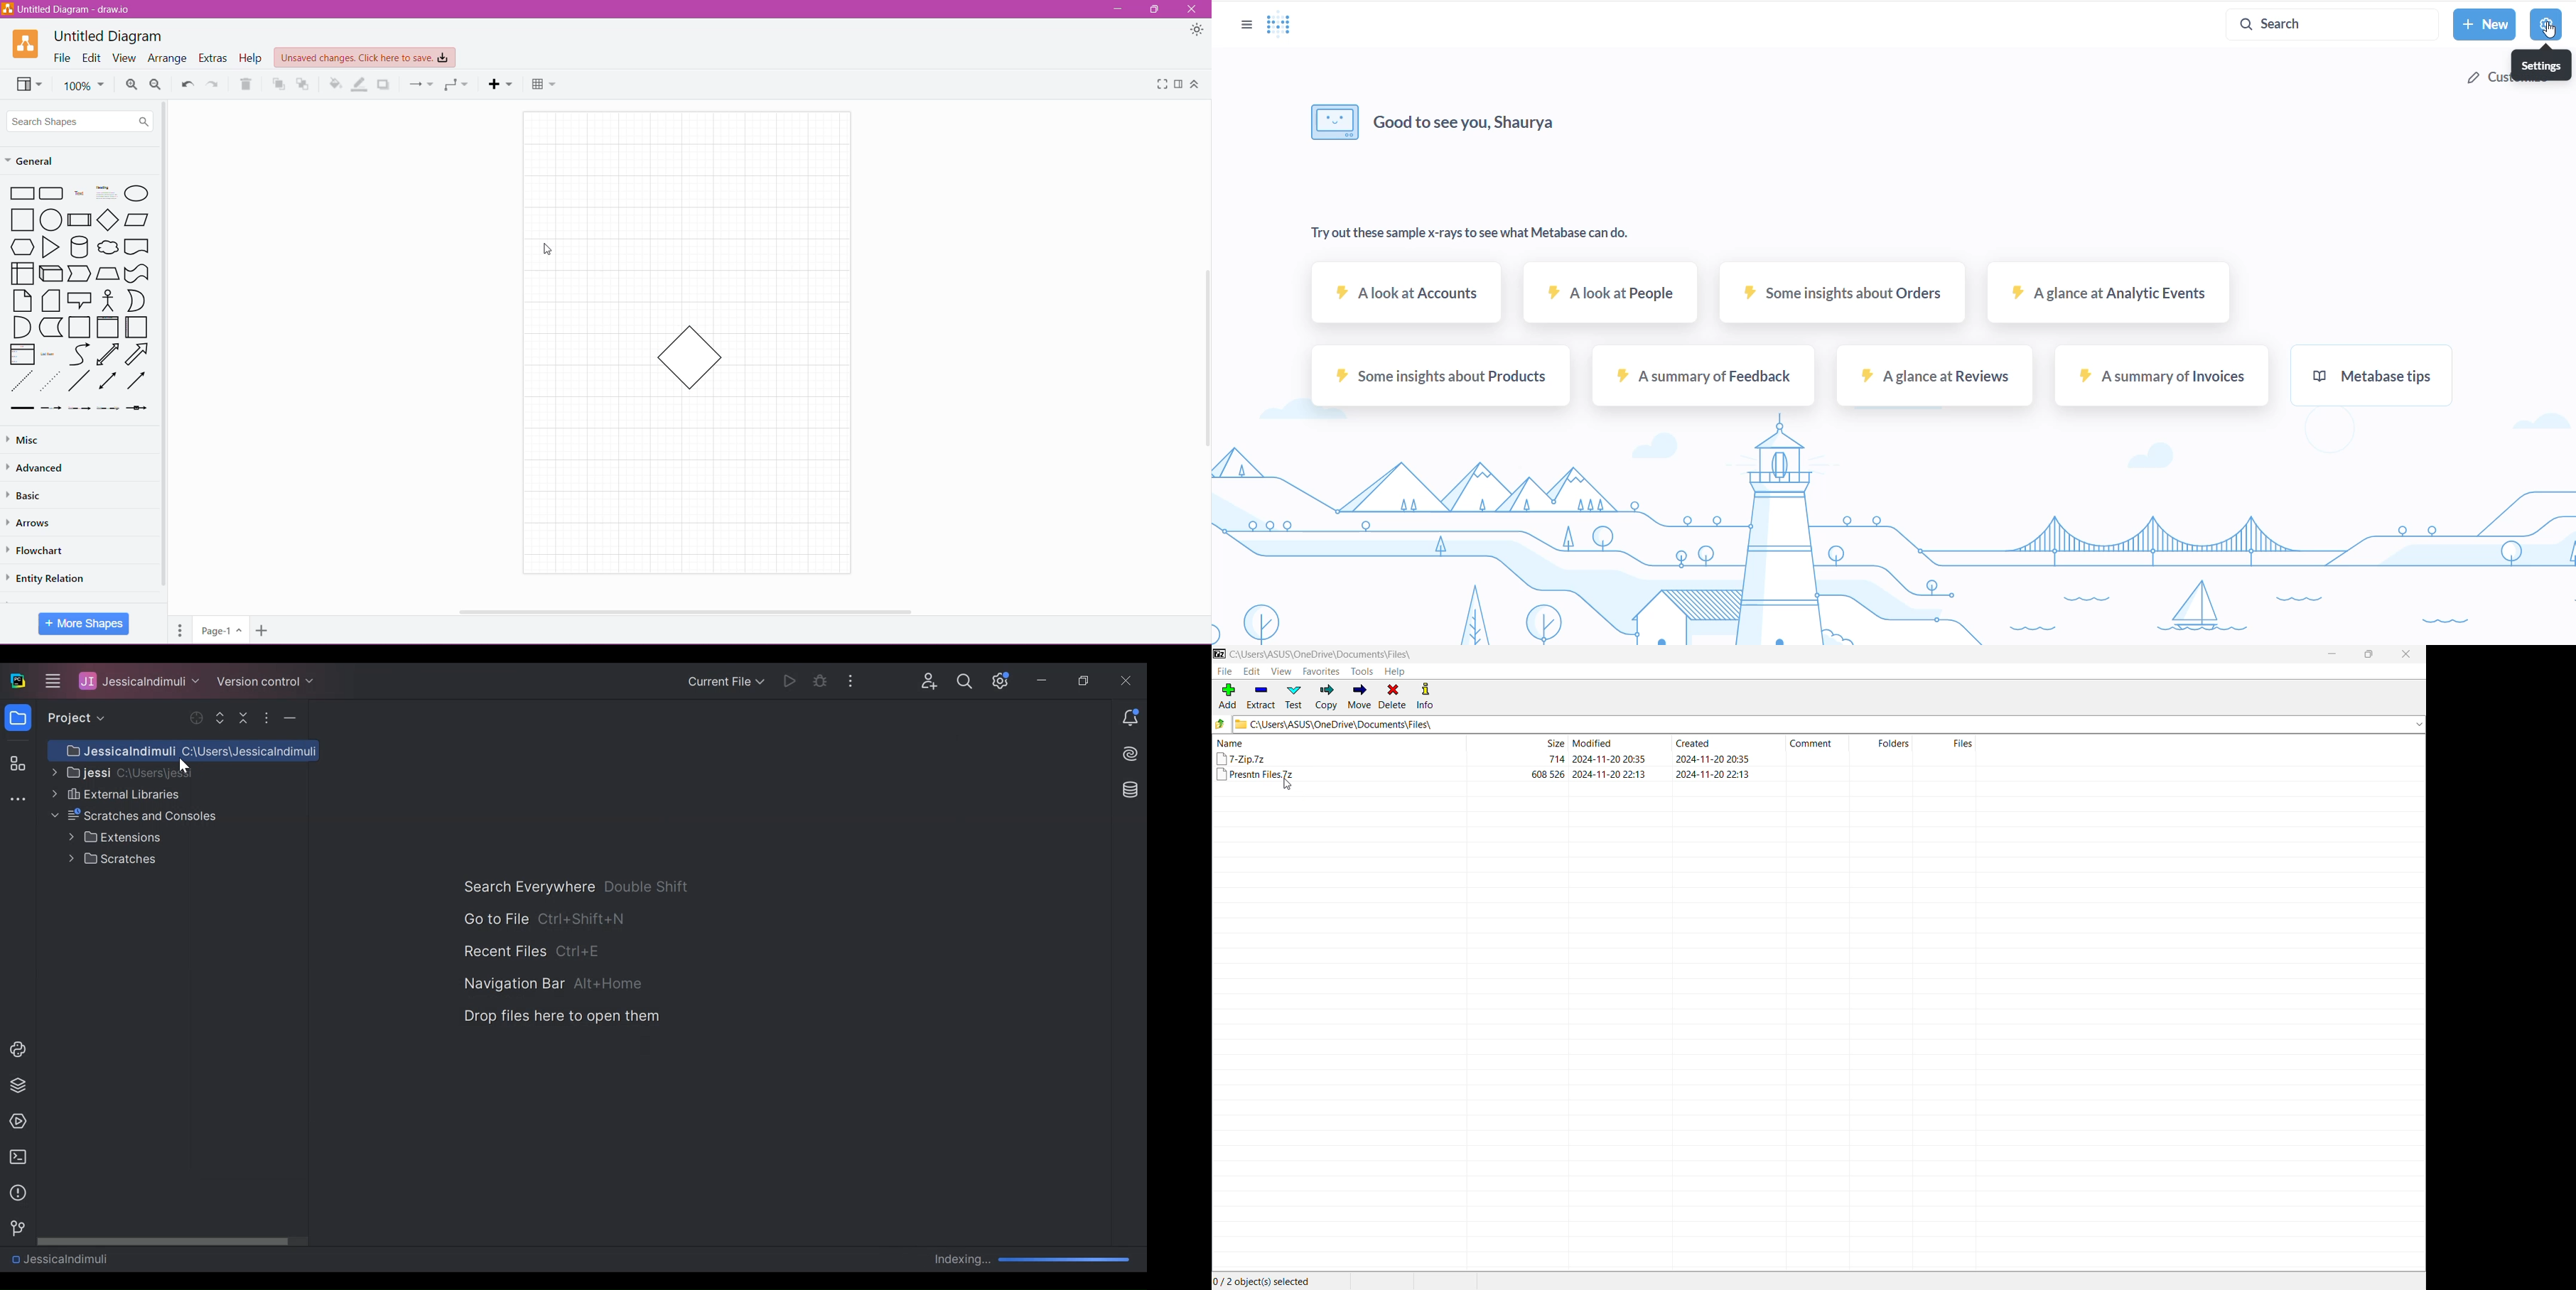 This screenshot has height=1316, width=2576. Describe the element at coordinates (2408, 654) in the screenshot. I see `Close` at that location.